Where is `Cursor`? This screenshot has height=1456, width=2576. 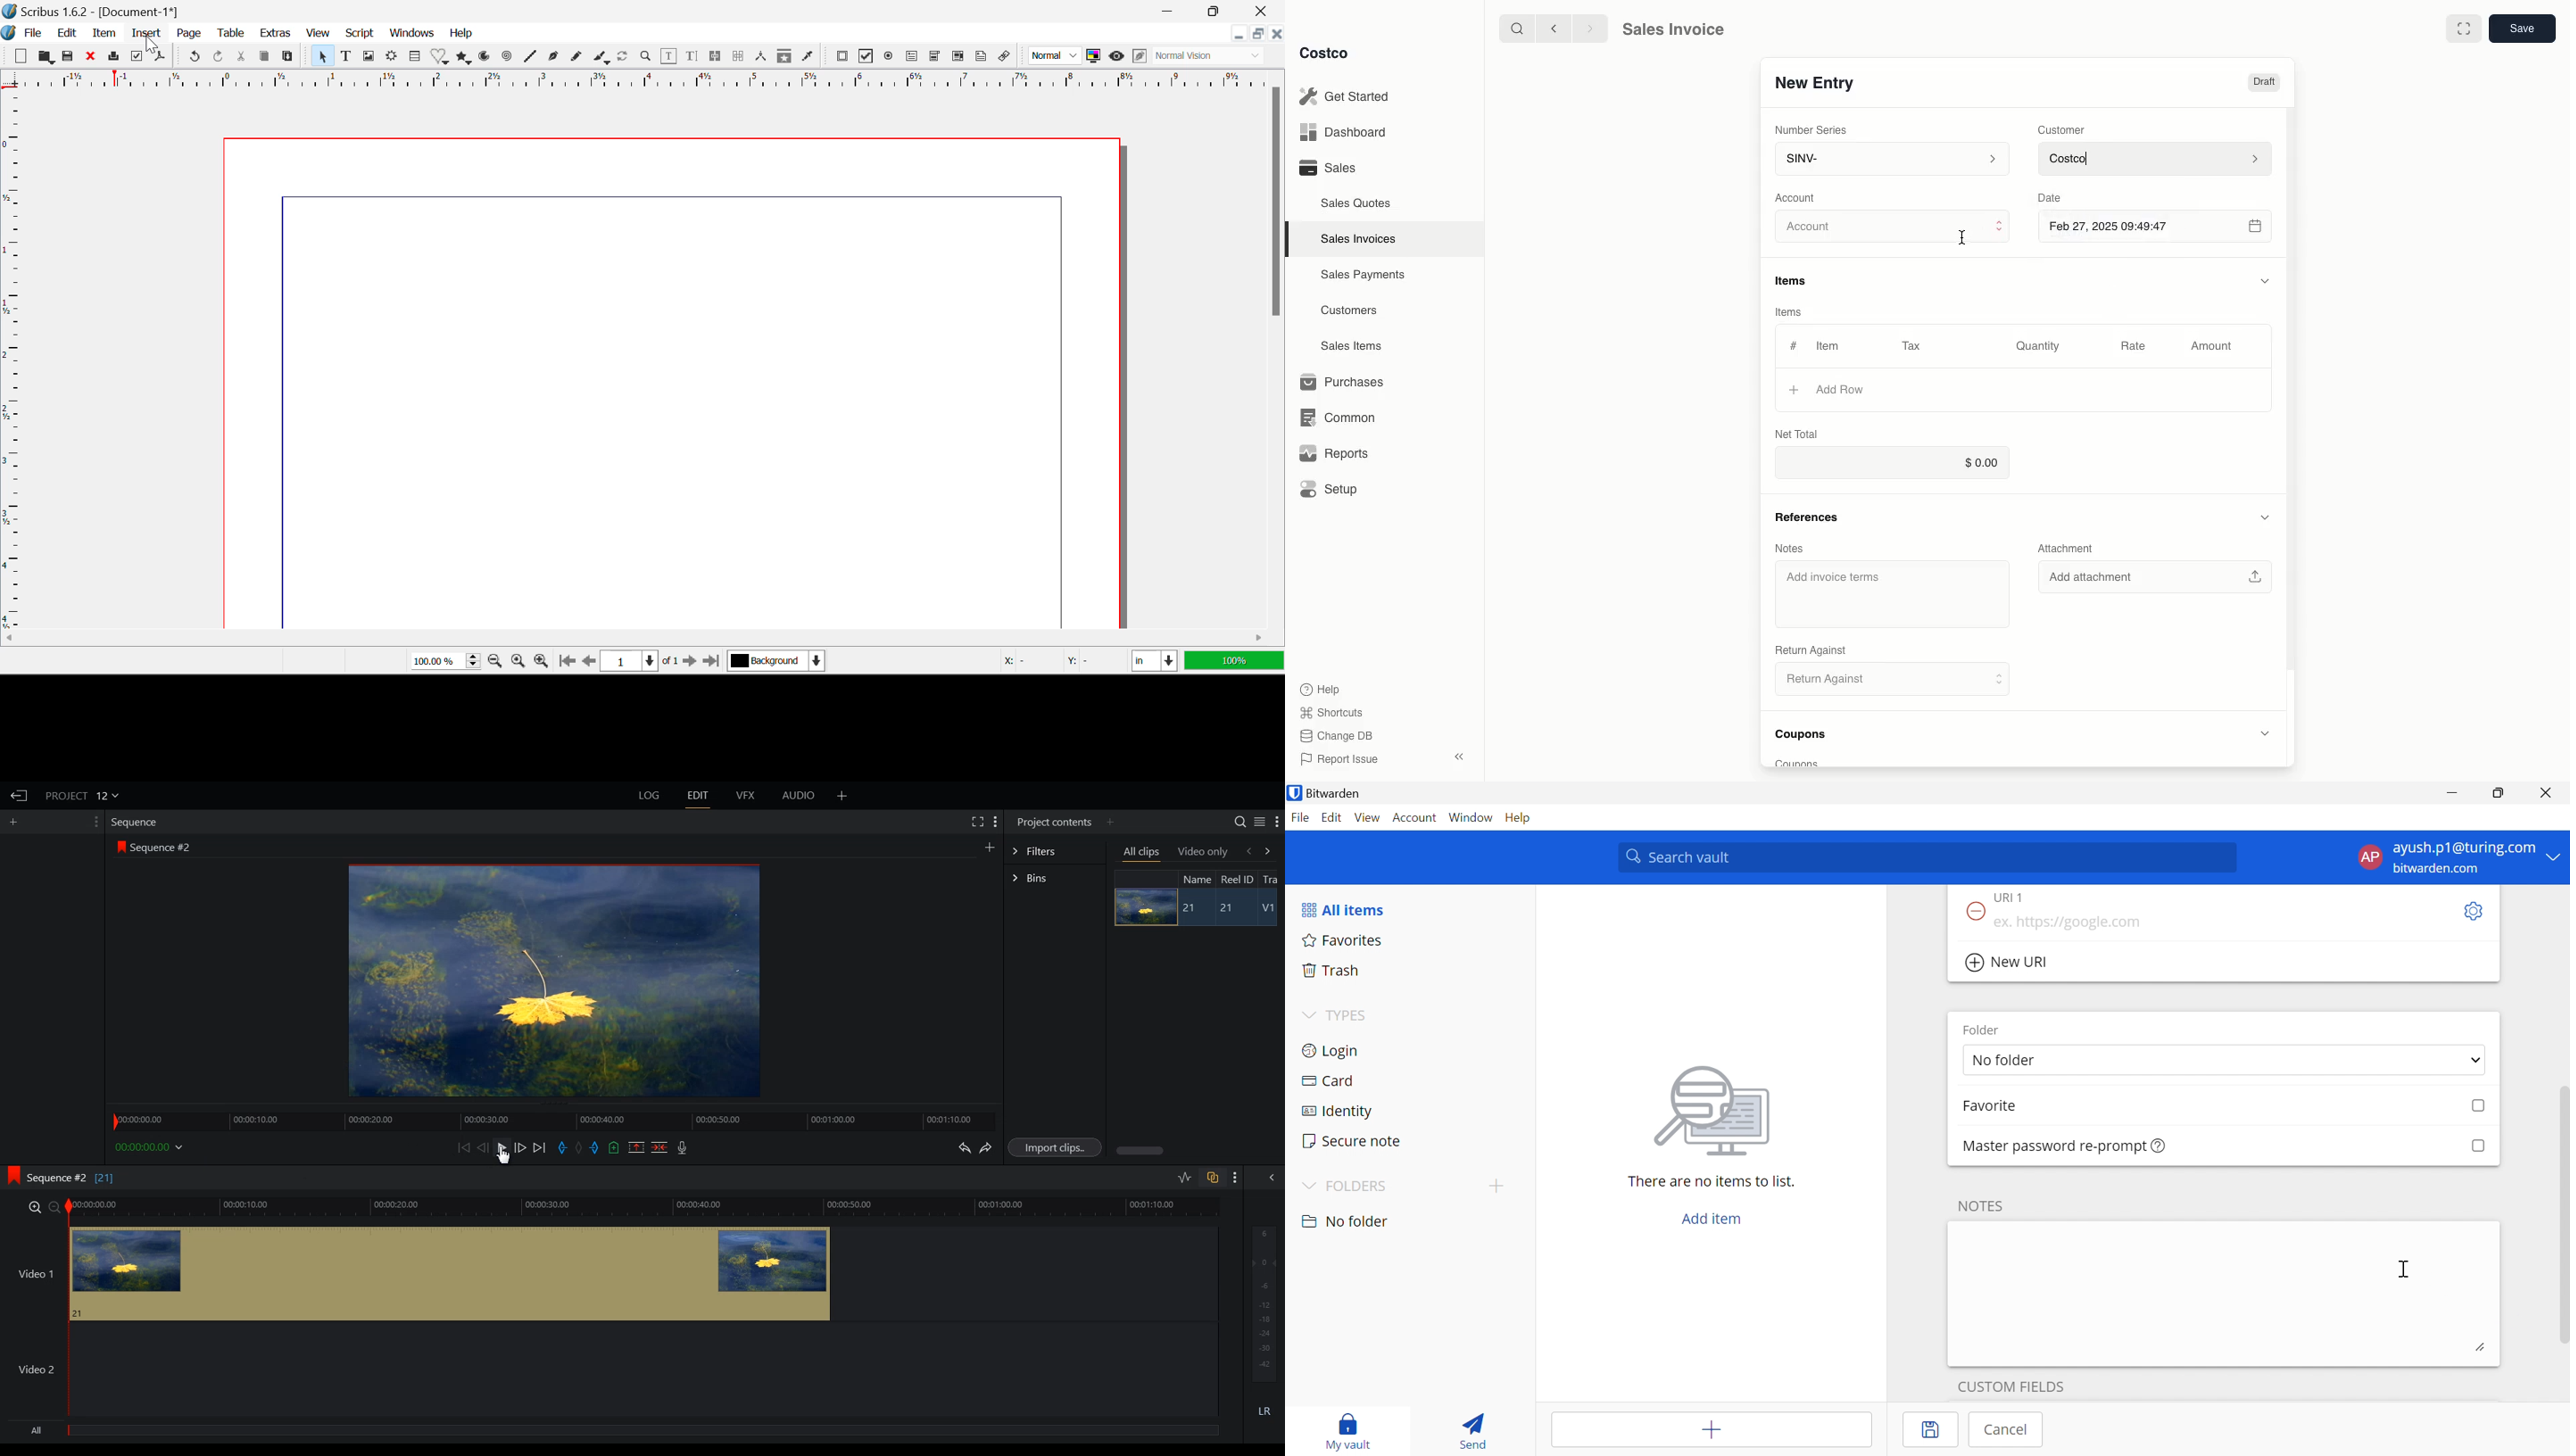
Cursor is located at coordinates (507, 1158).